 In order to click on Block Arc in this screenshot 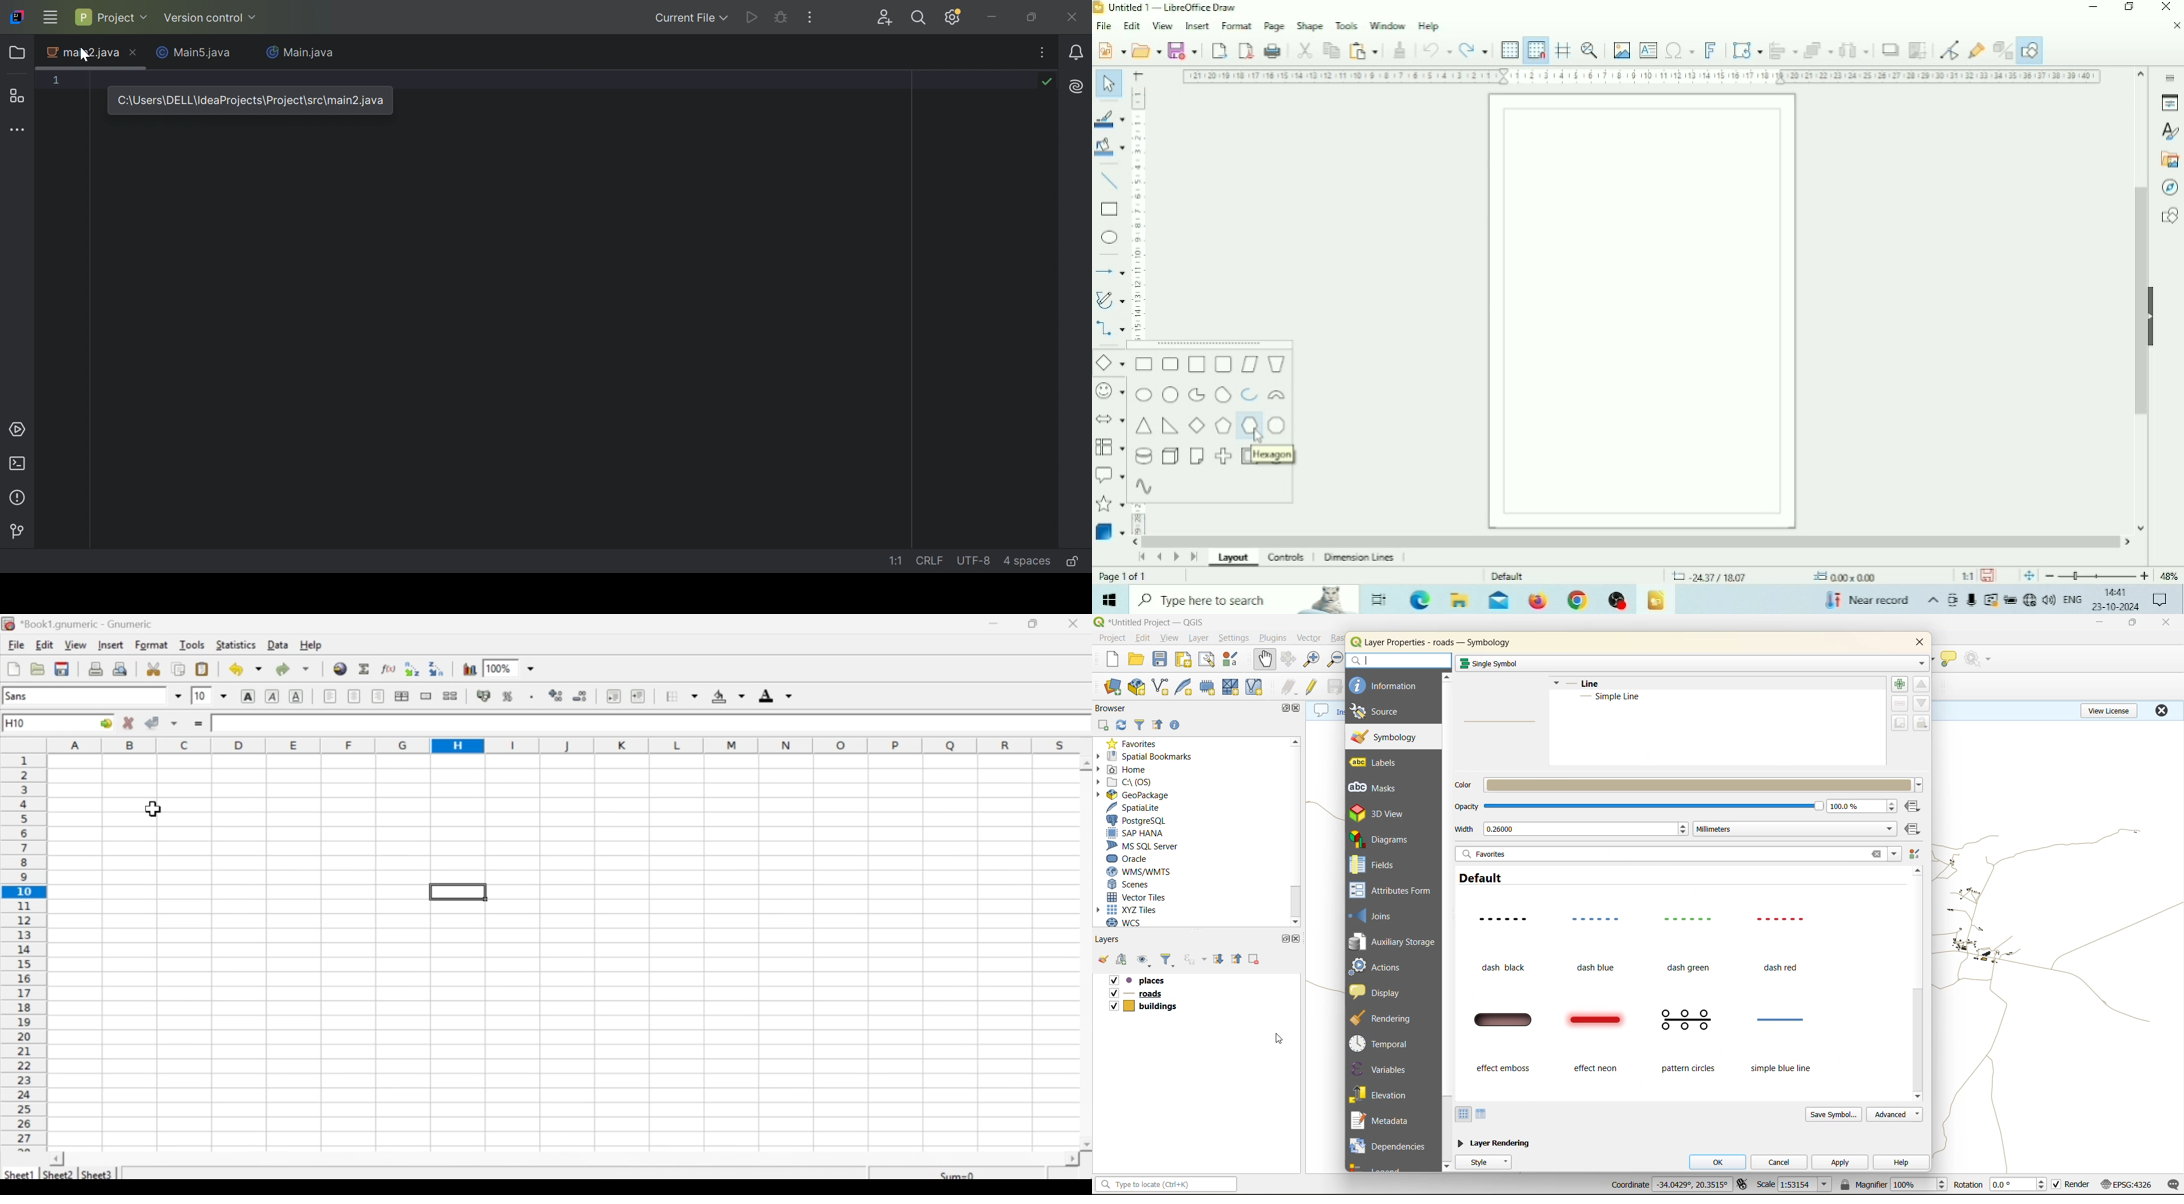, I will do `click(1277, 397)`.